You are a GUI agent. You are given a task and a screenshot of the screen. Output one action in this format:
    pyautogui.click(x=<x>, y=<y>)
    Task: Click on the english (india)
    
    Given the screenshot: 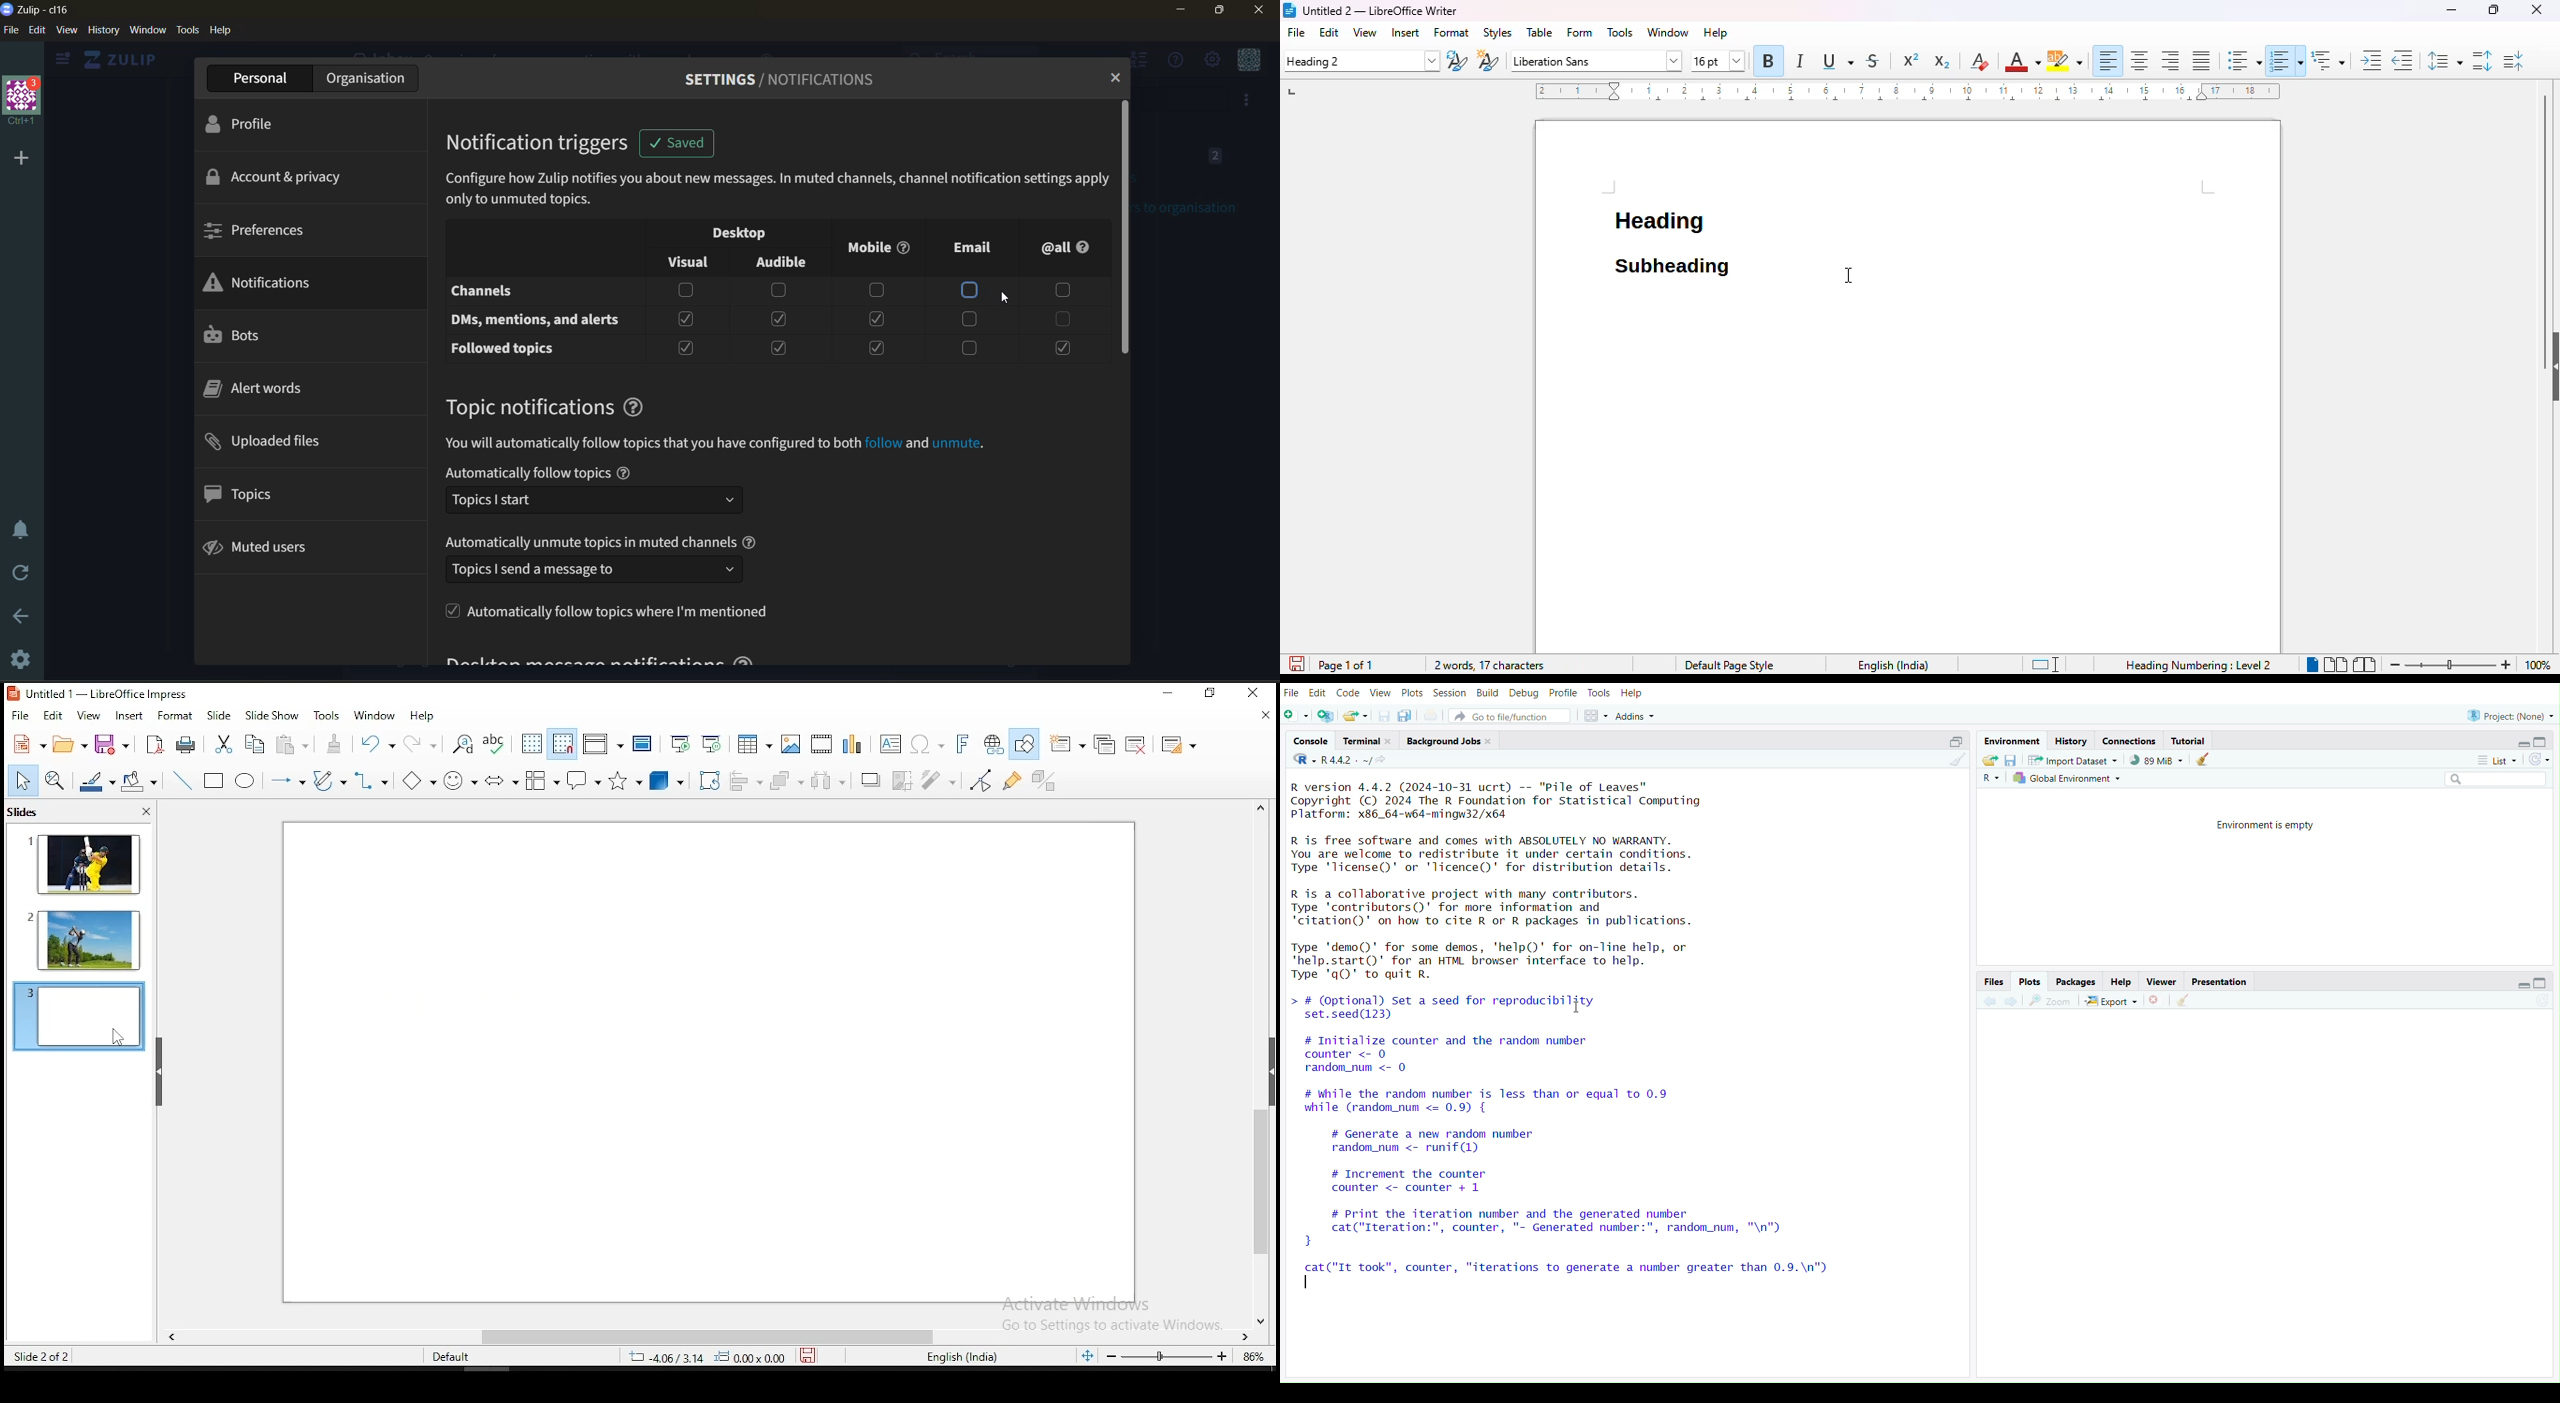 What is the action you would take?
    pyautogui.click(x=957, y=1356)
    